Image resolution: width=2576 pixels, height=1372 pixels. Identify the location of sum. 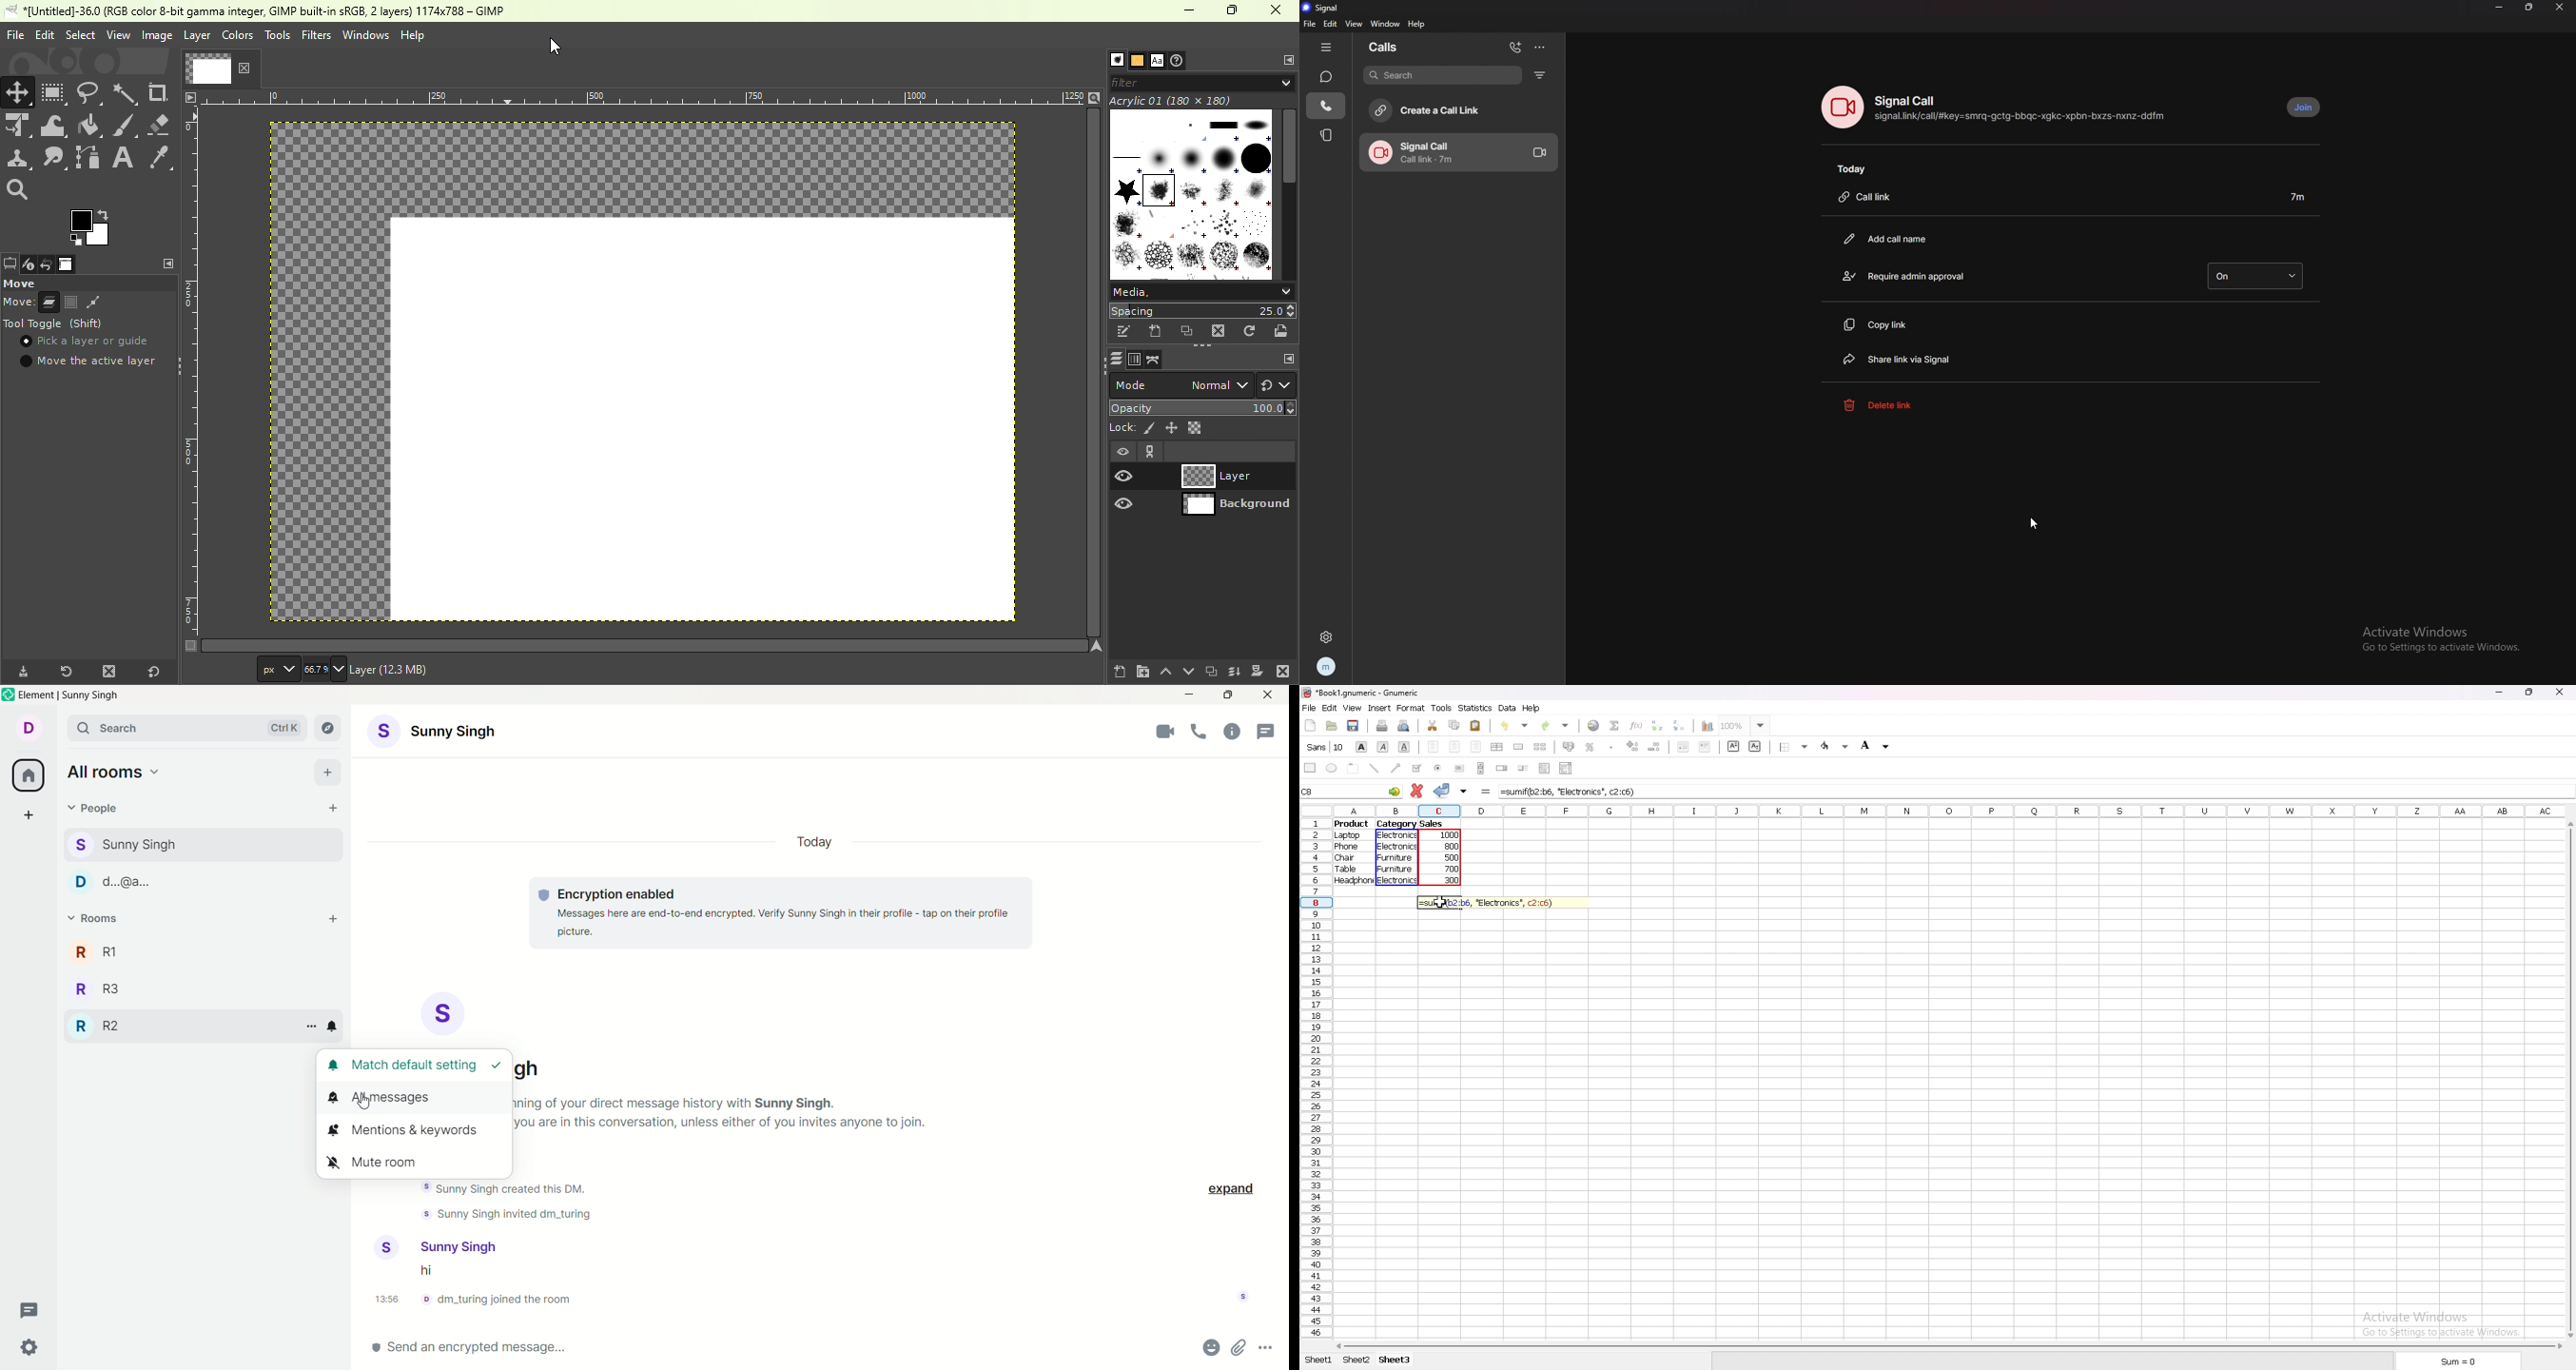
(2456, 1361).